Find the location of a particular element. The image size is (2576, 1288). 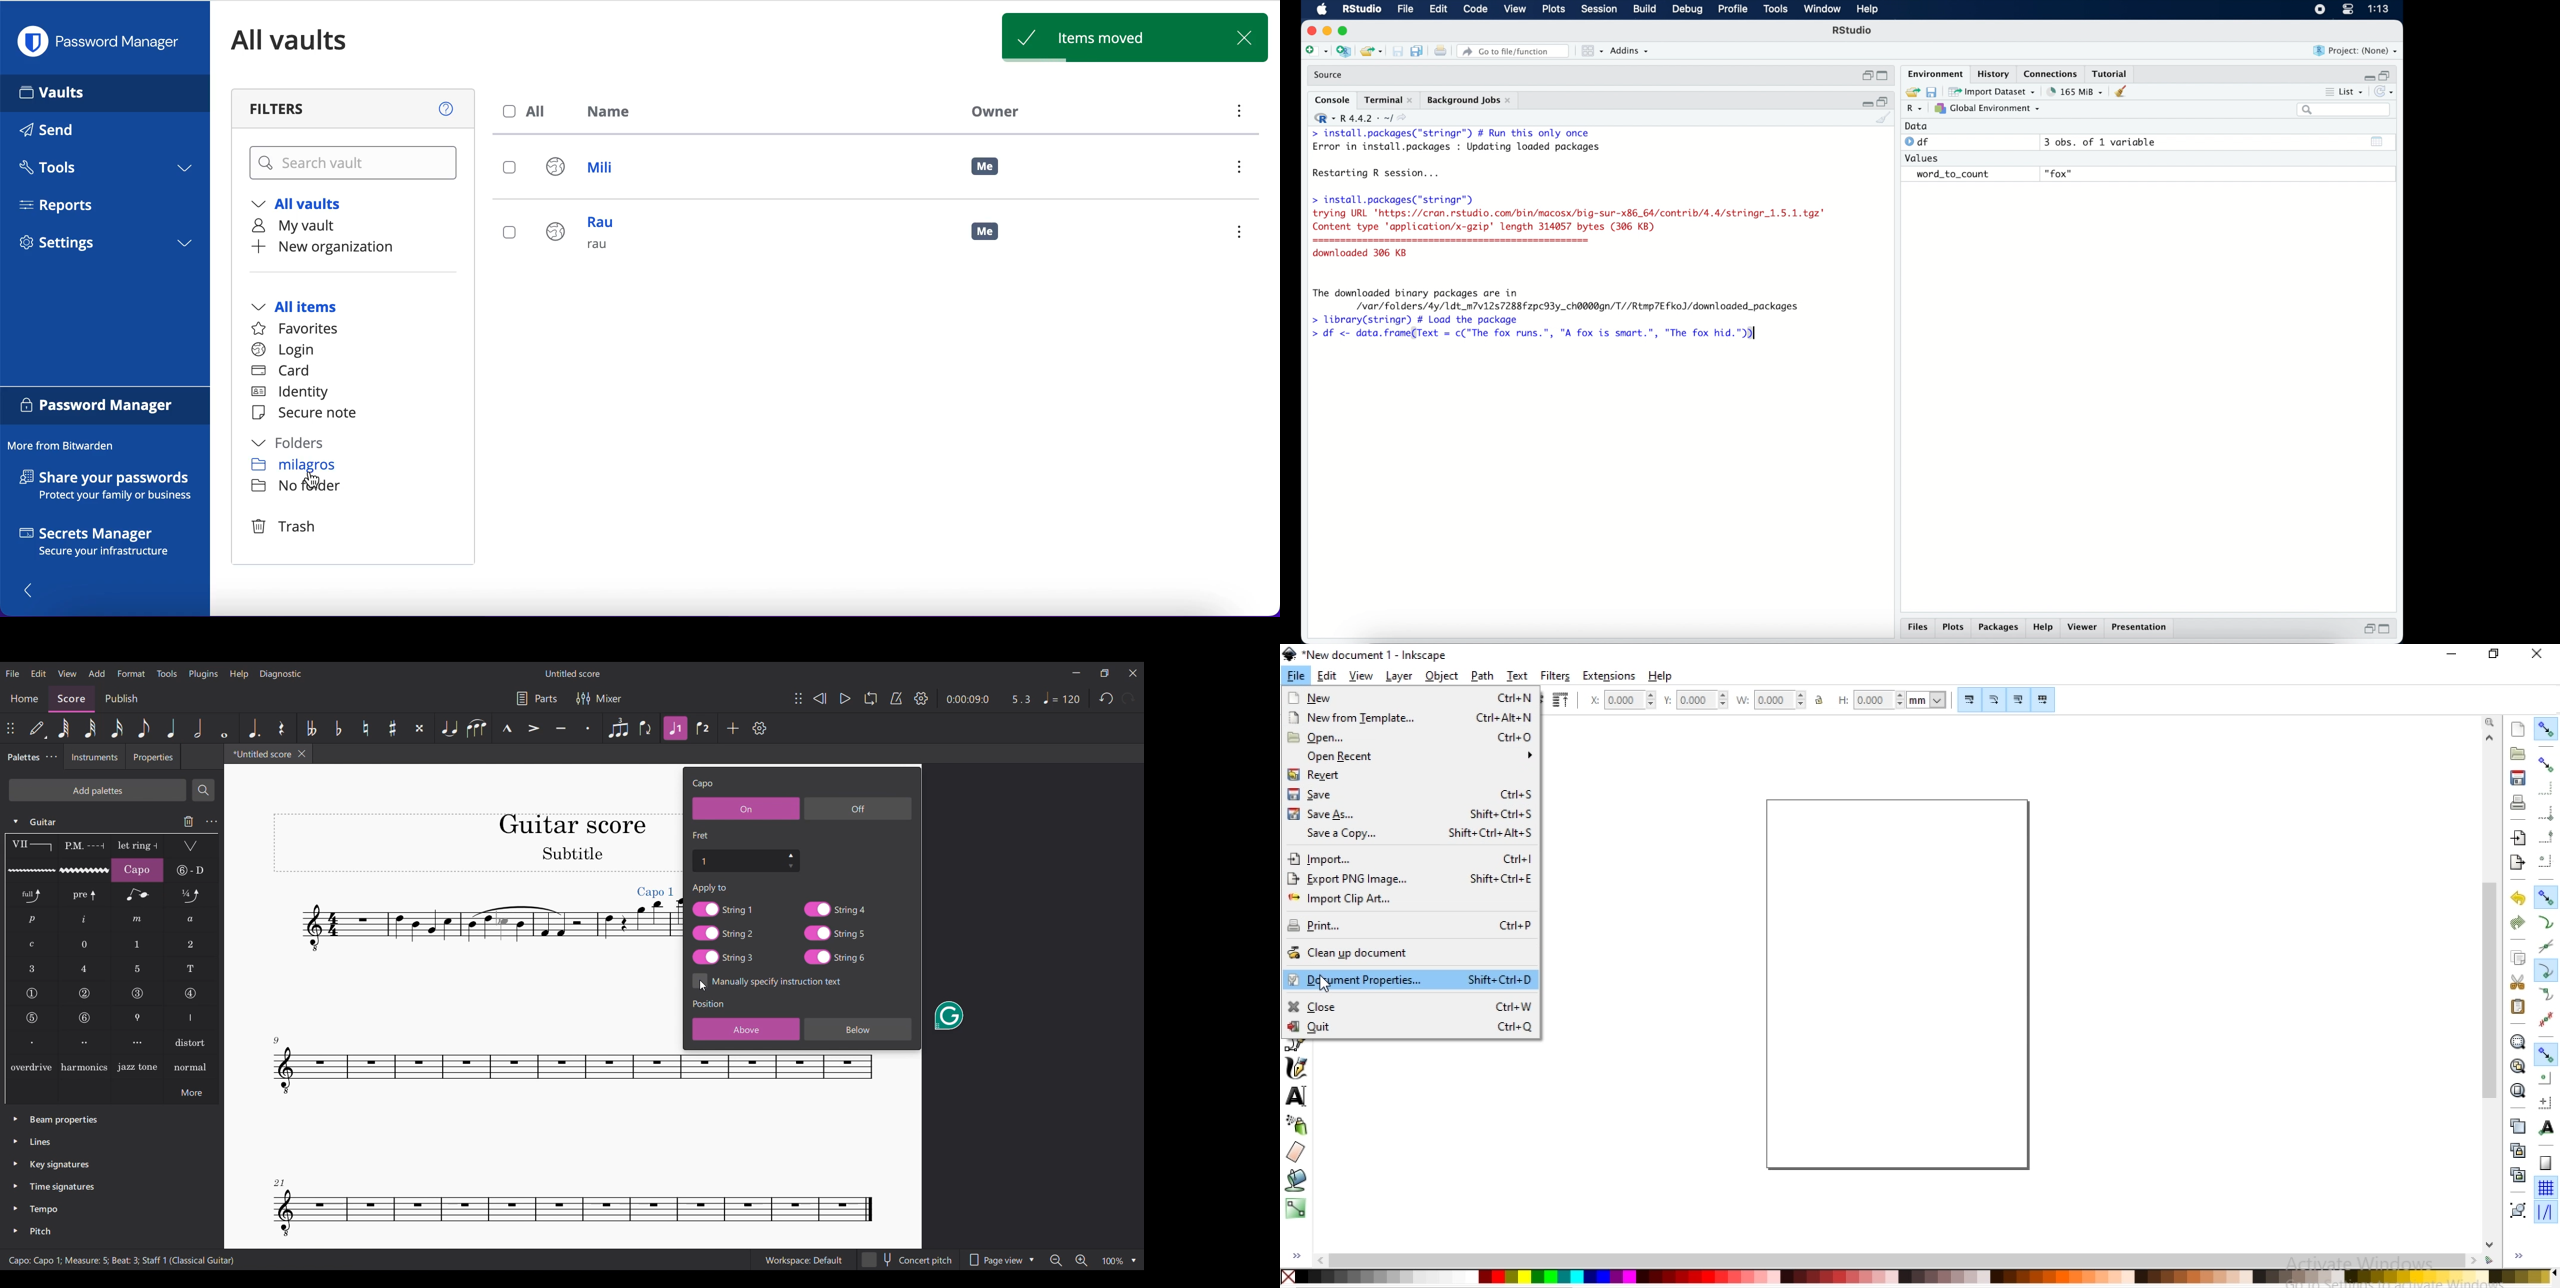

Palm mute is located at coordinates (83, 846).